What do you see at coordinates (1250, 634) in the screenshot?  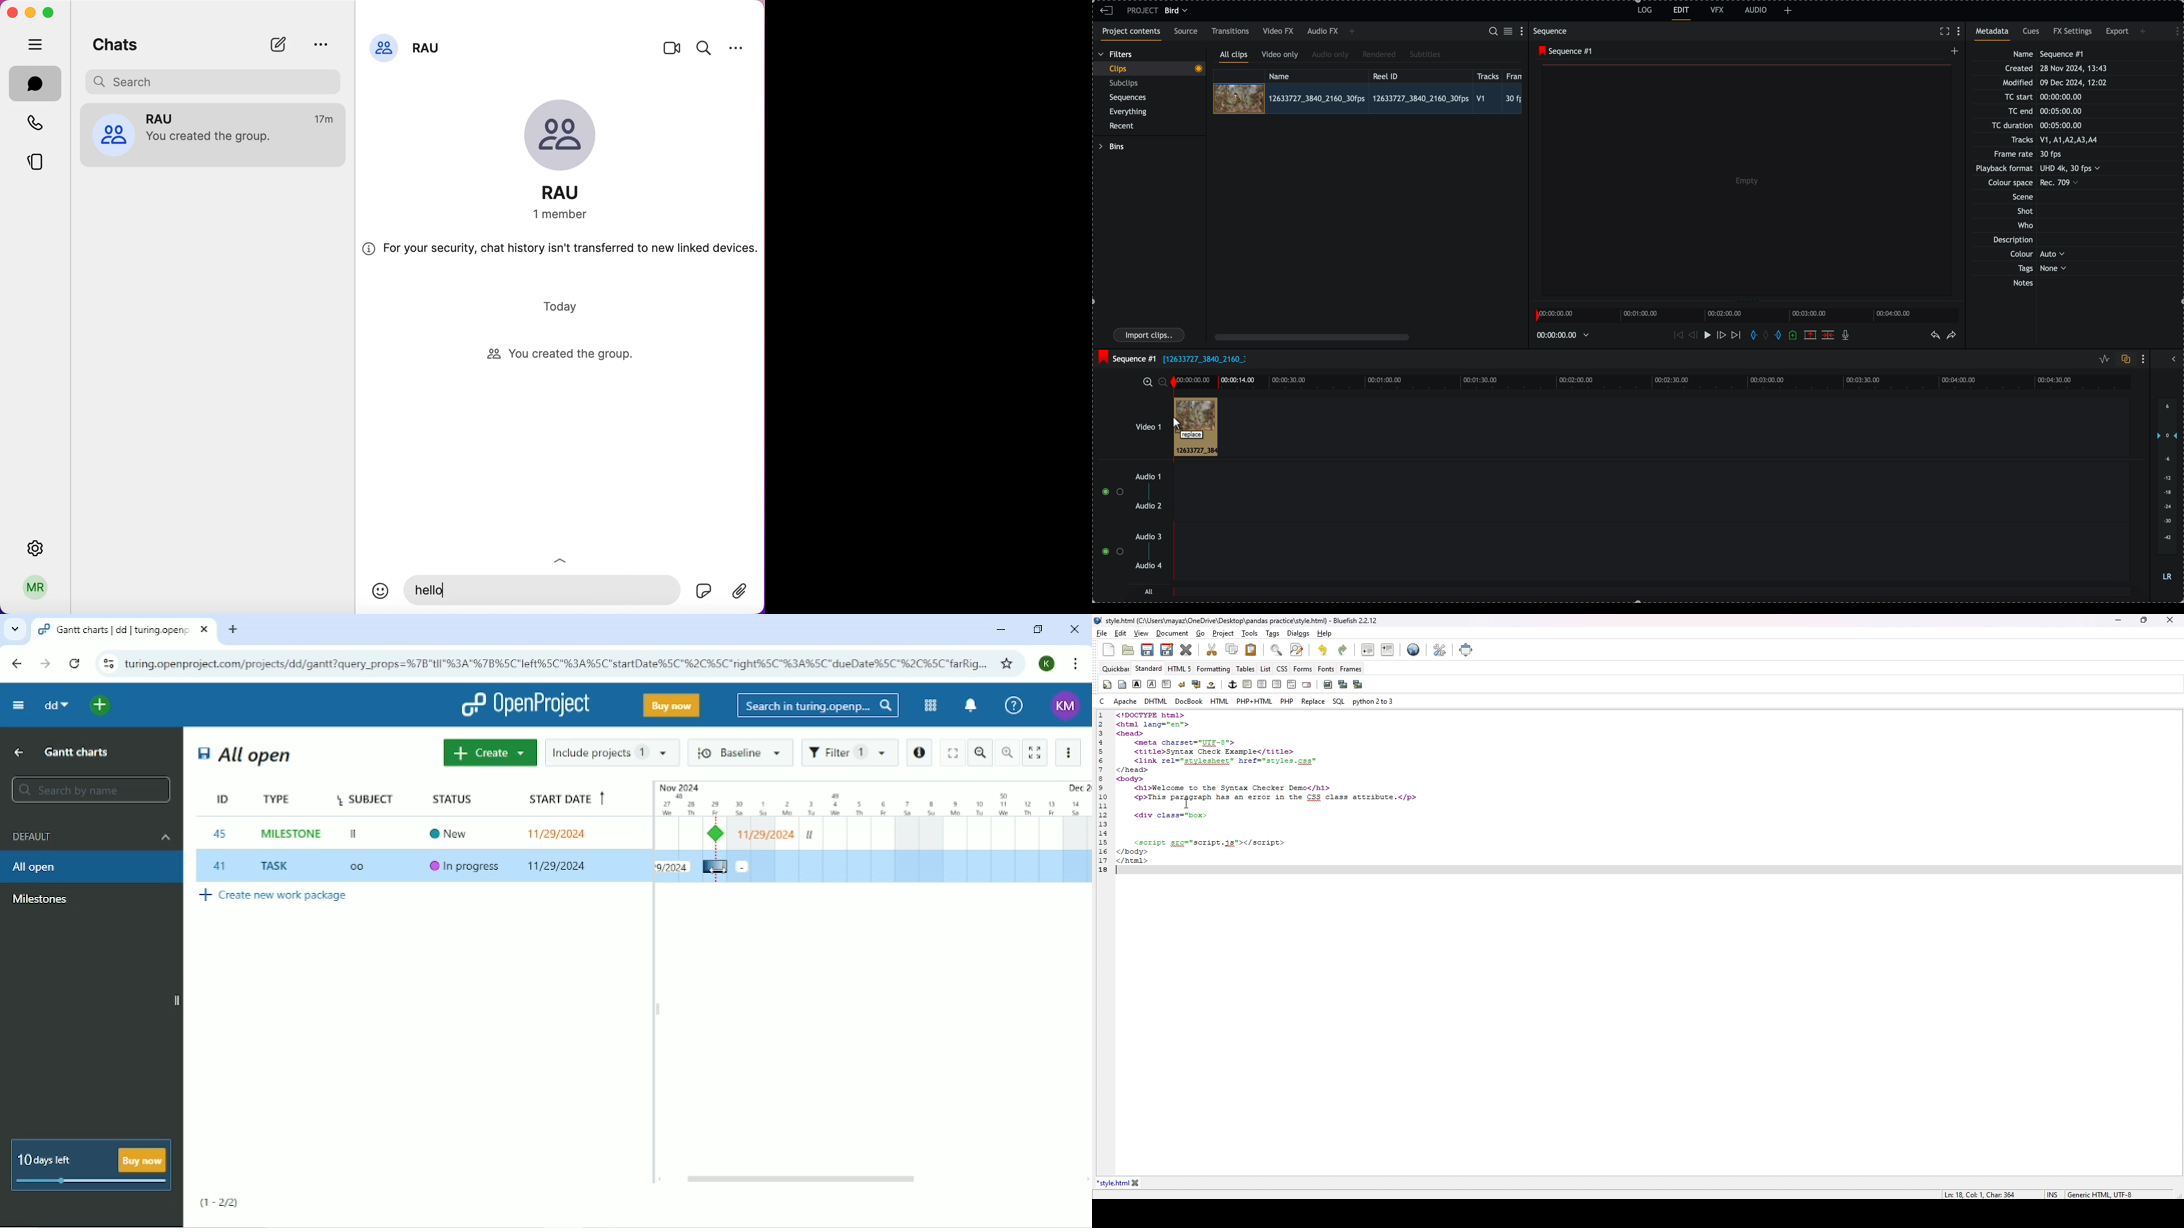 I see `tools` at bounding box center [1250, 634].